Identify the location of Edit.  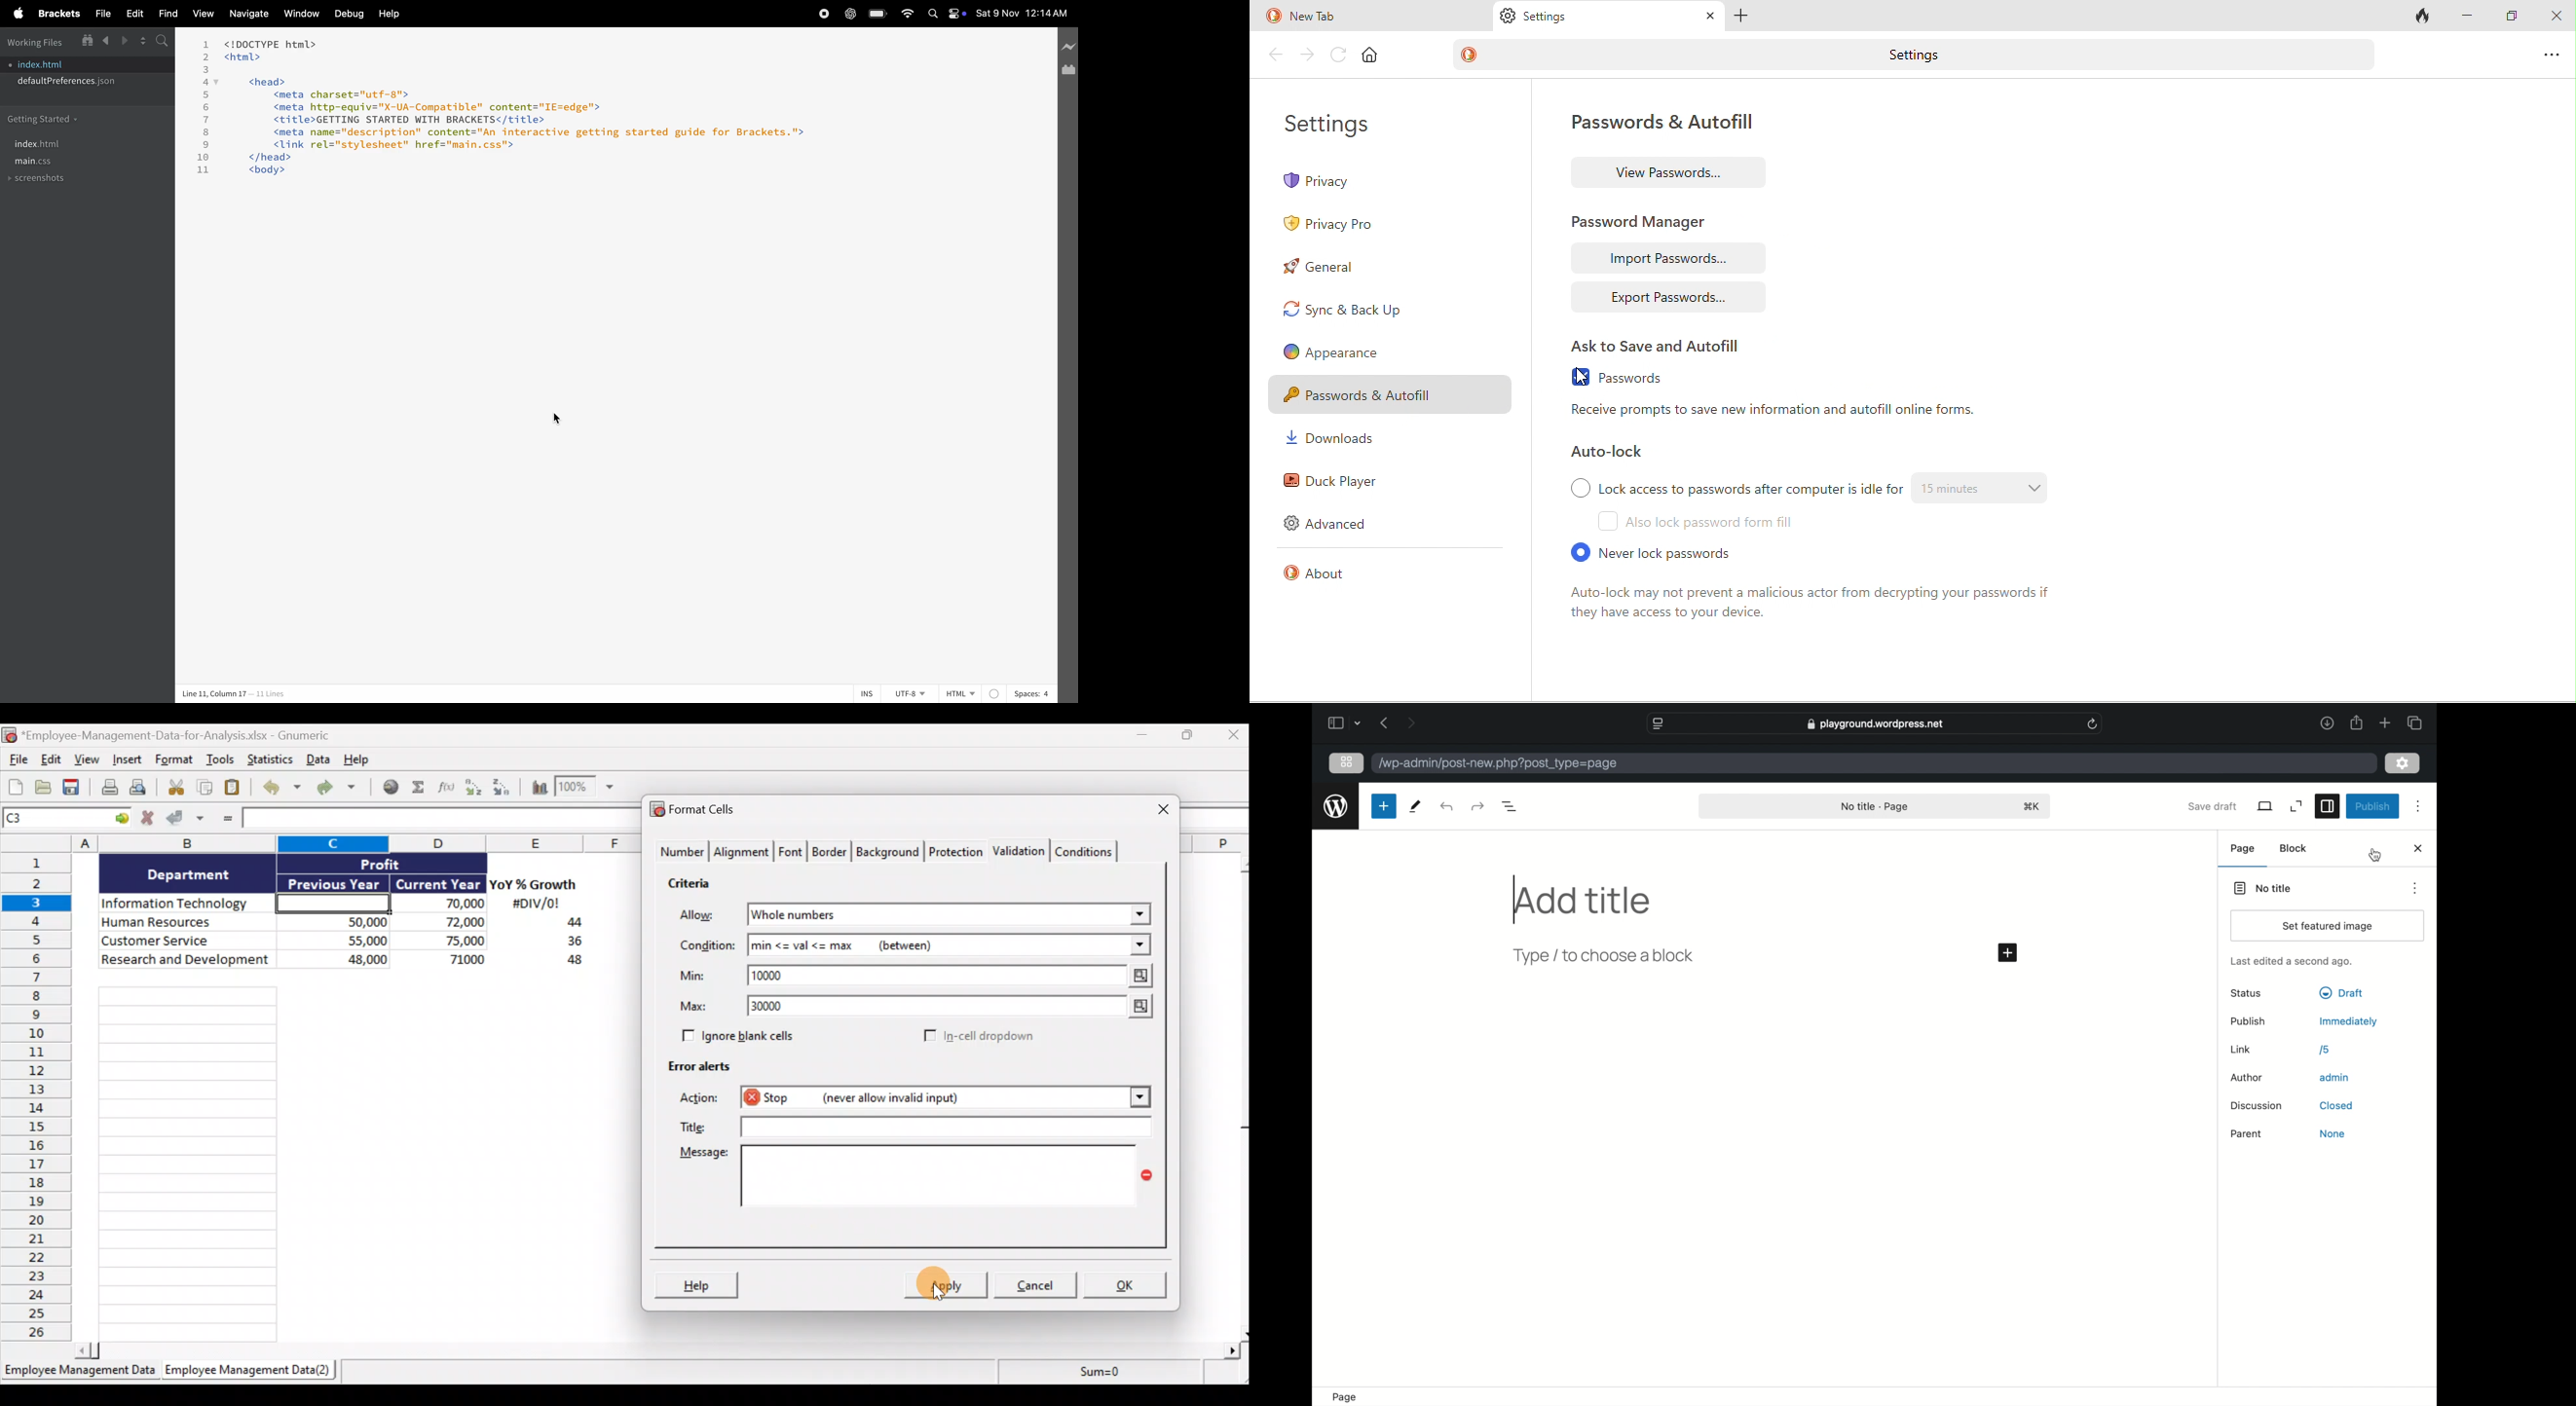
(50, 760).